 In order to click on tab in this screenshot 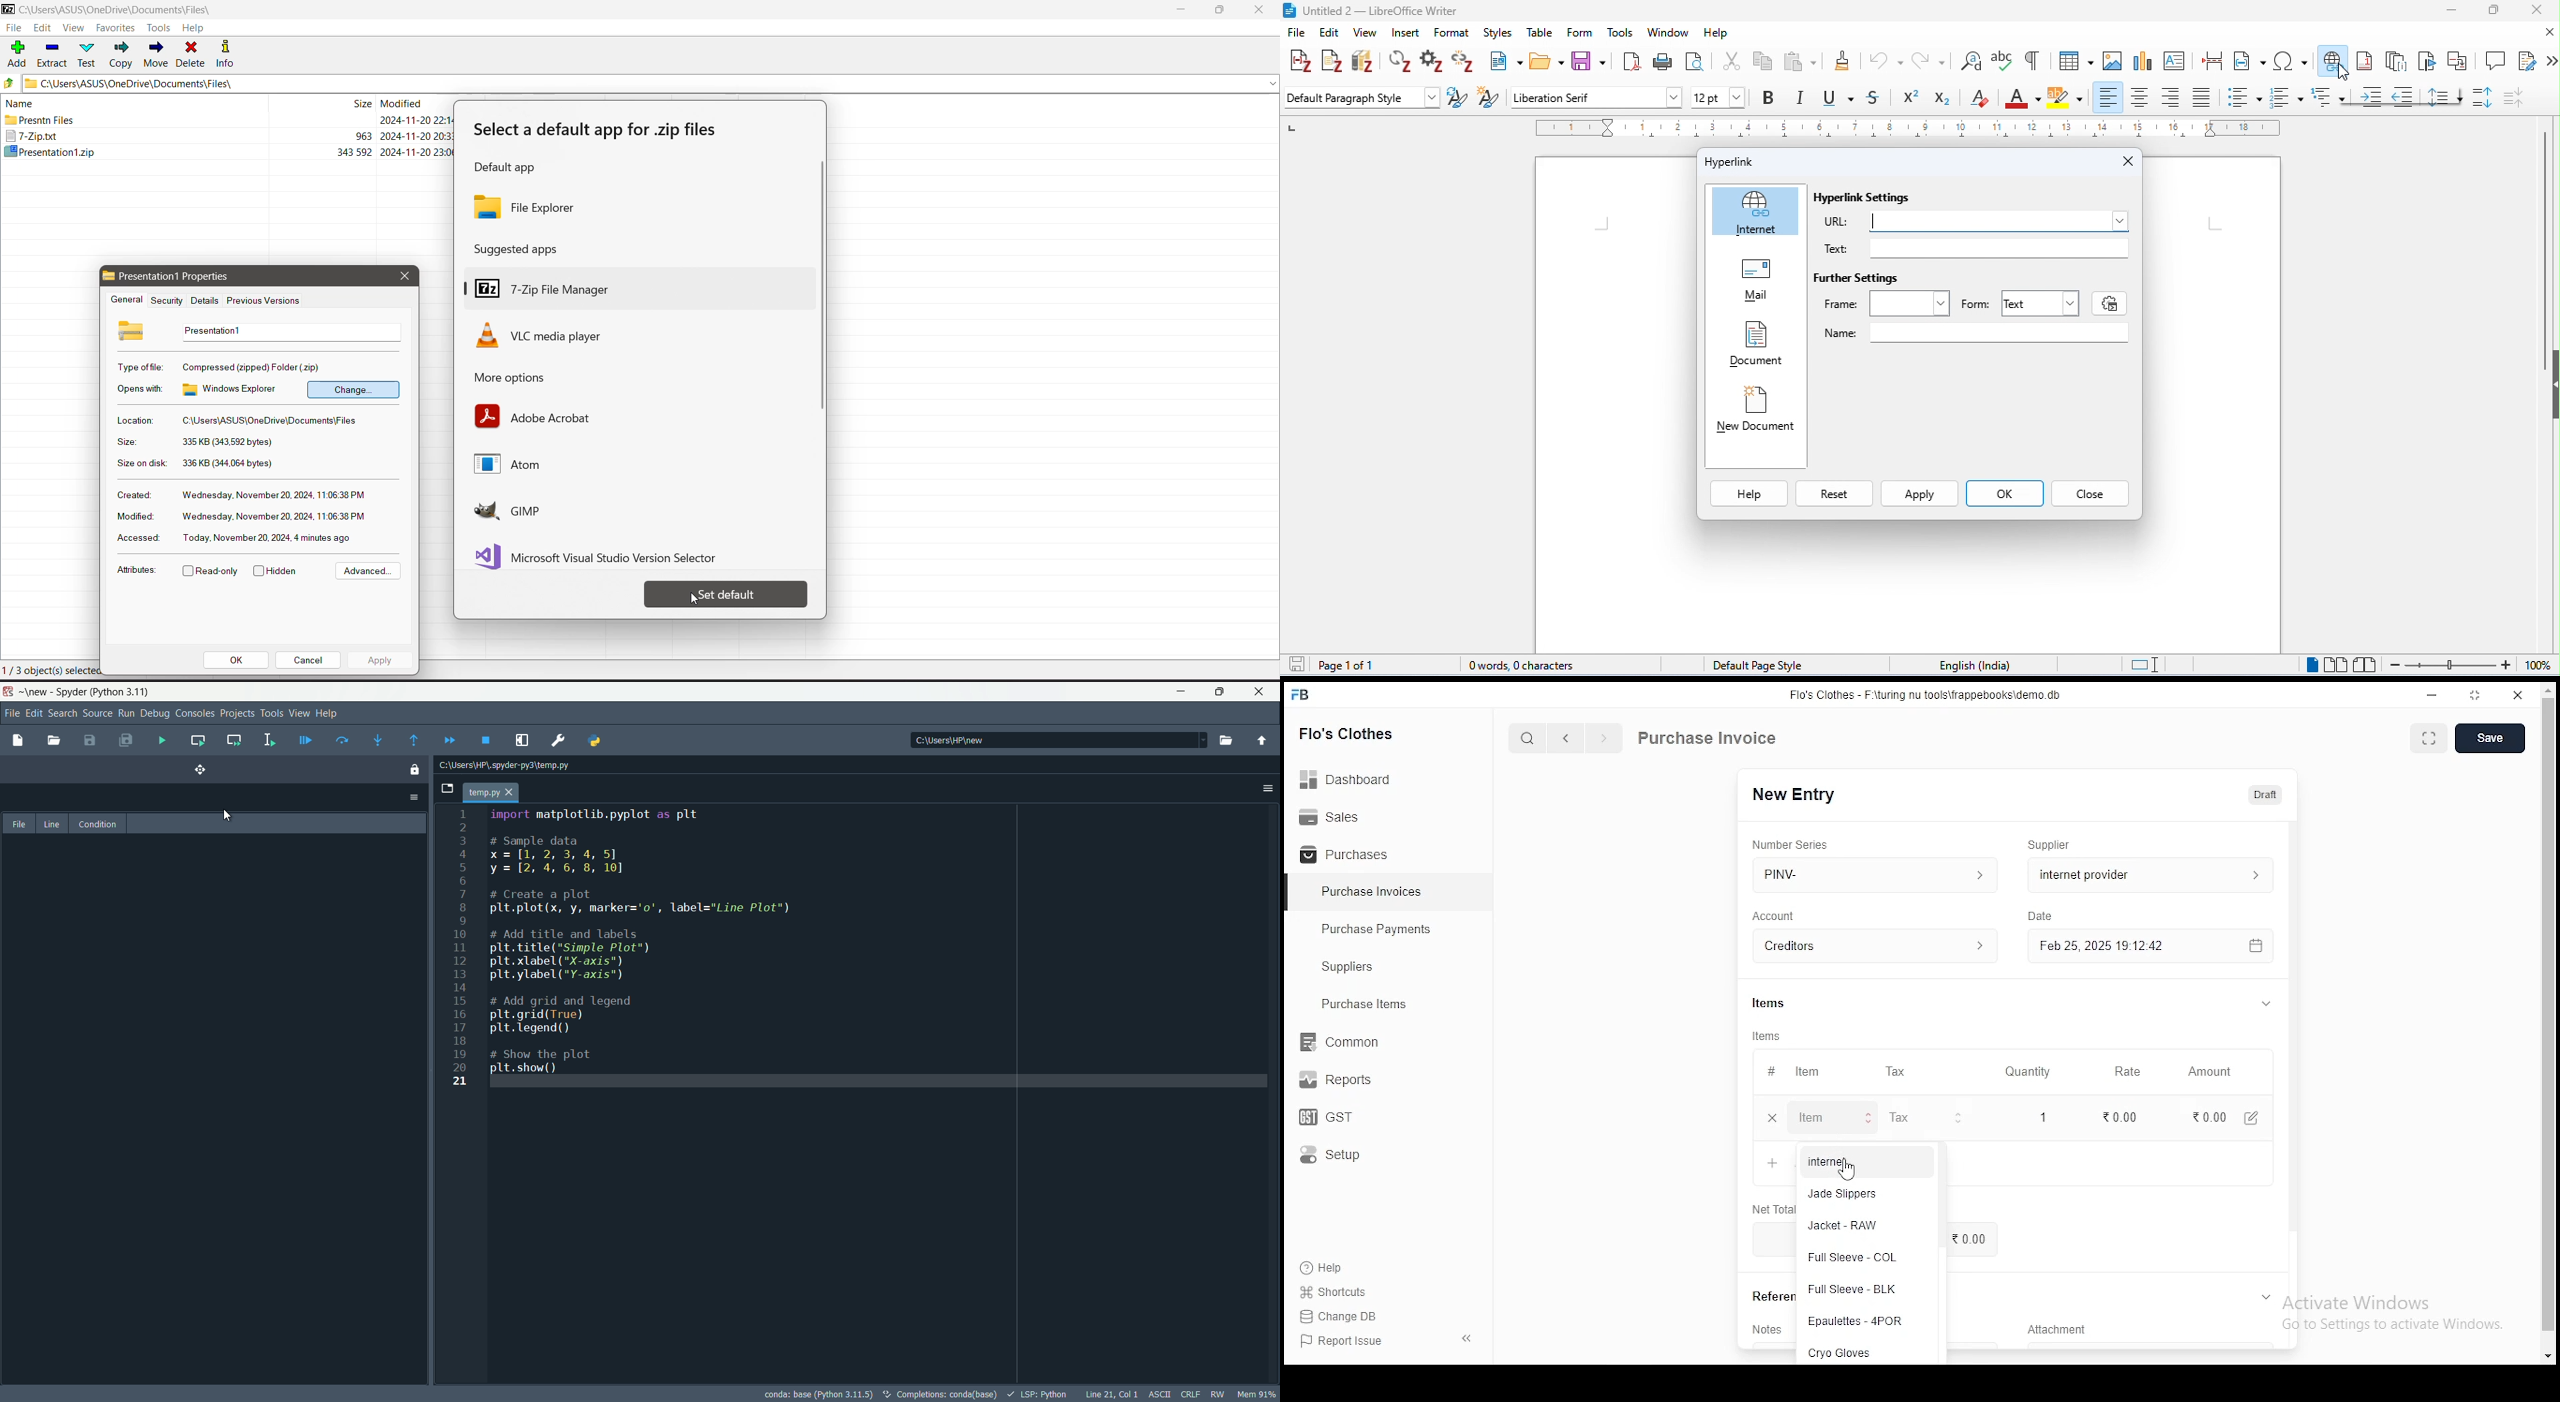, I will do `click(2270, 1297)`.